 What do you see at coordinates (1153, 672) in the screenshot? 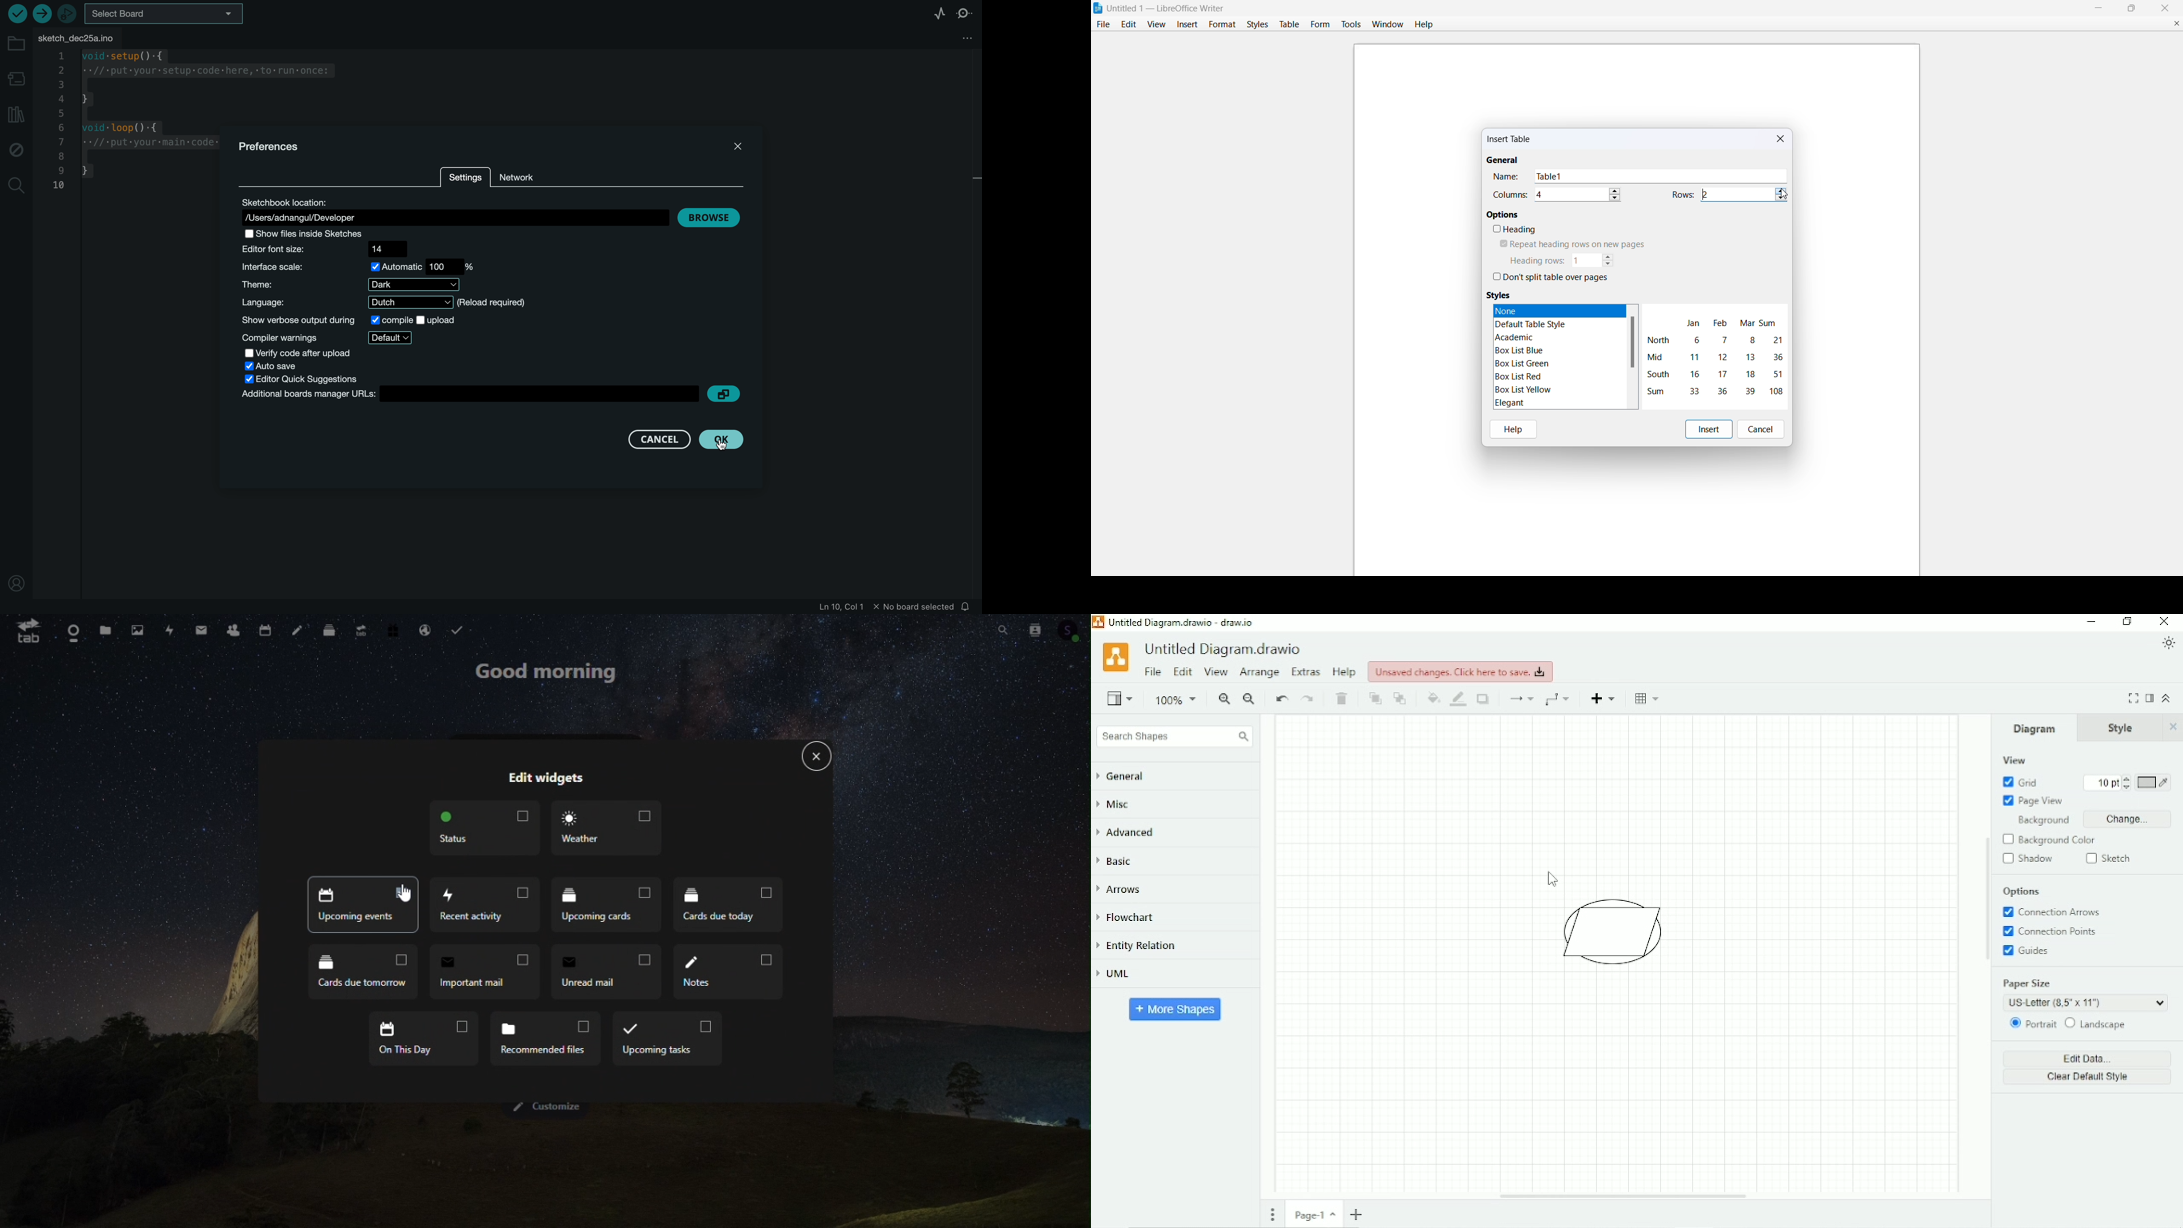
I see `File` at bounding box center [1153, 672].